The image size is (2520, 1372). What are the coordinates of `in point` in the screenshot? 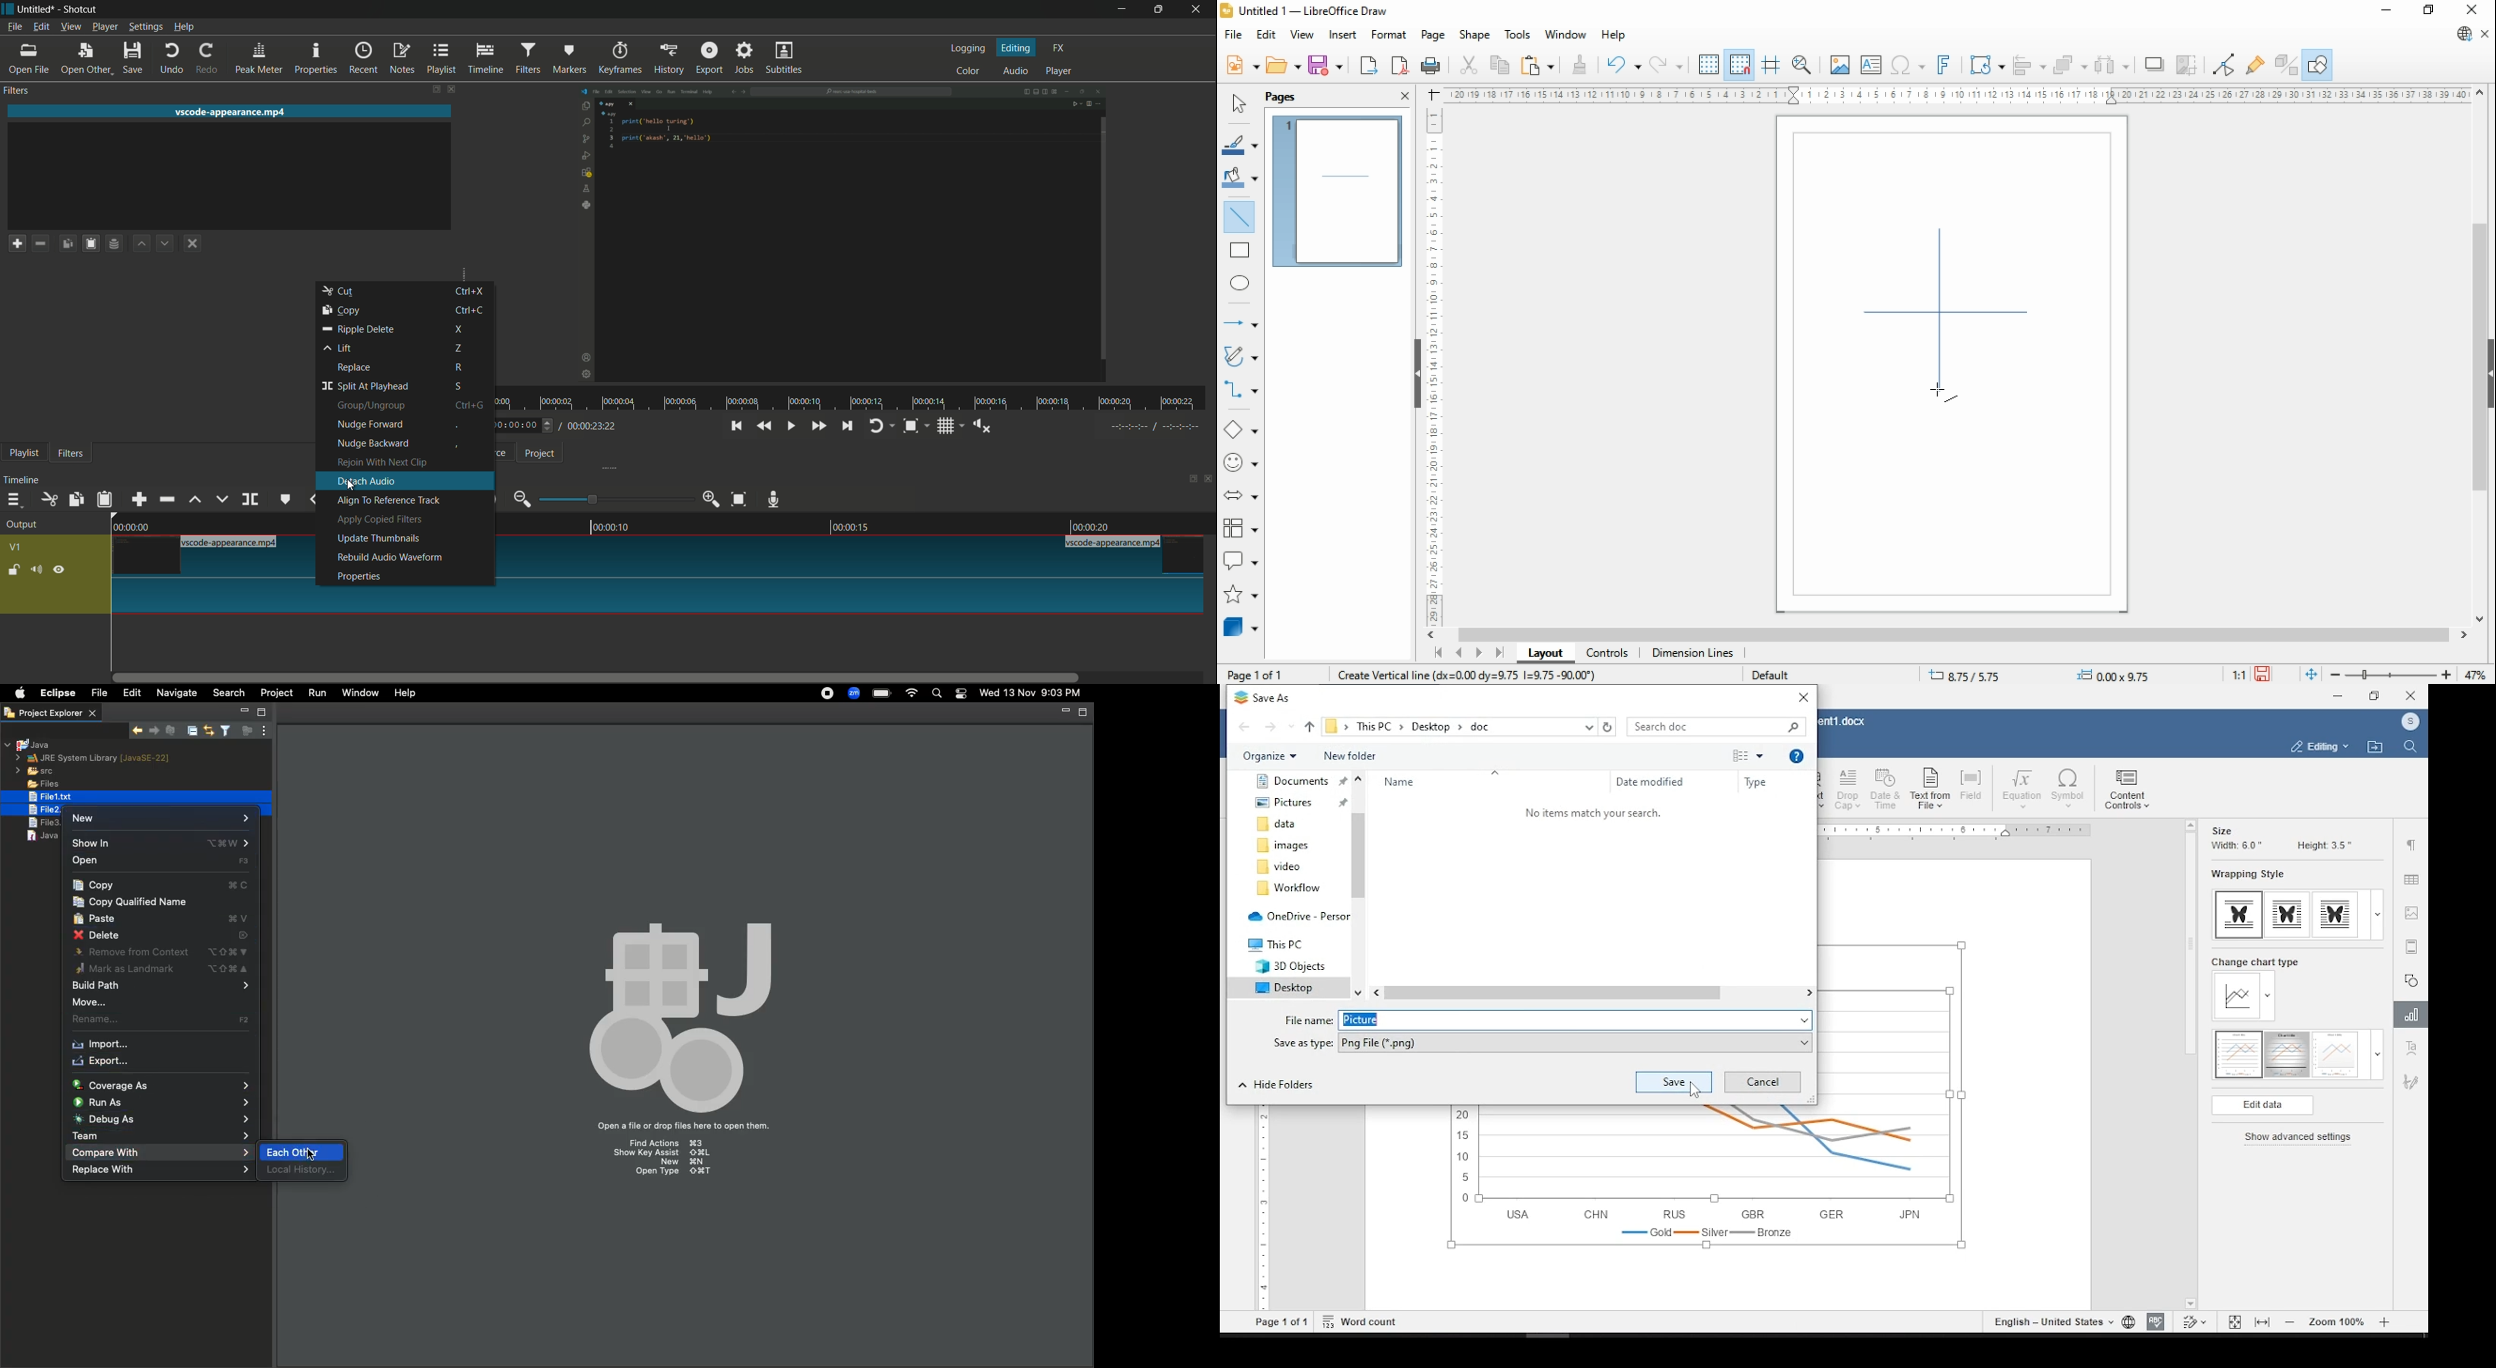 It's located at (1156, 426).